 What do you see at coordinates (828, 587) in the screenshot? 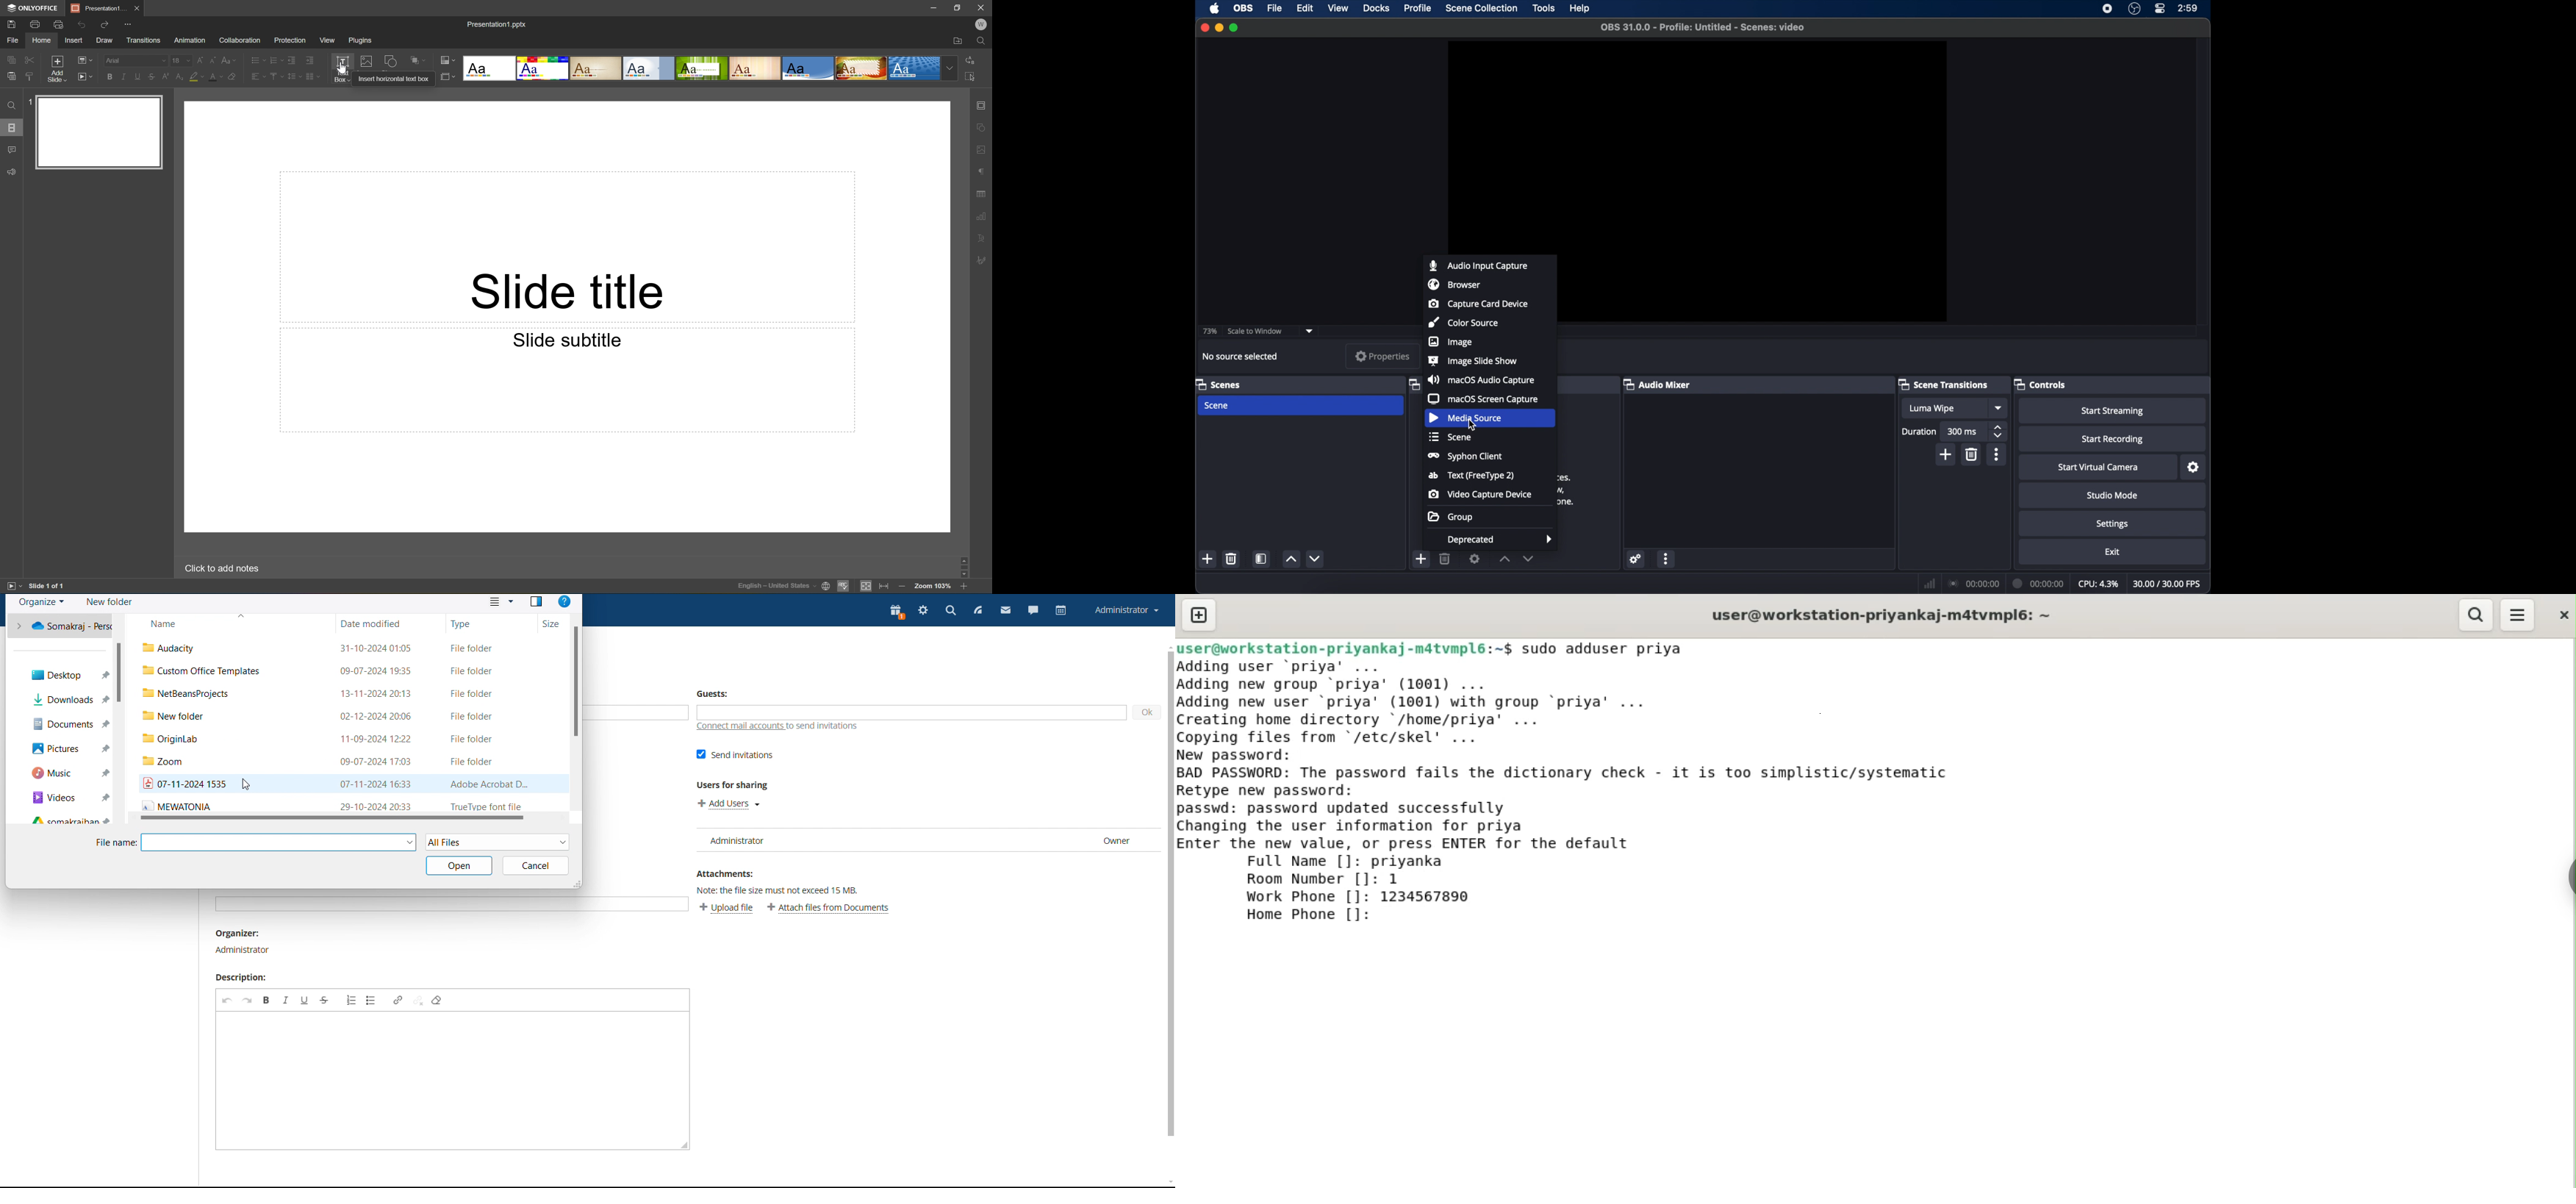
I see `Set document language` at bounding box center [828, 587].